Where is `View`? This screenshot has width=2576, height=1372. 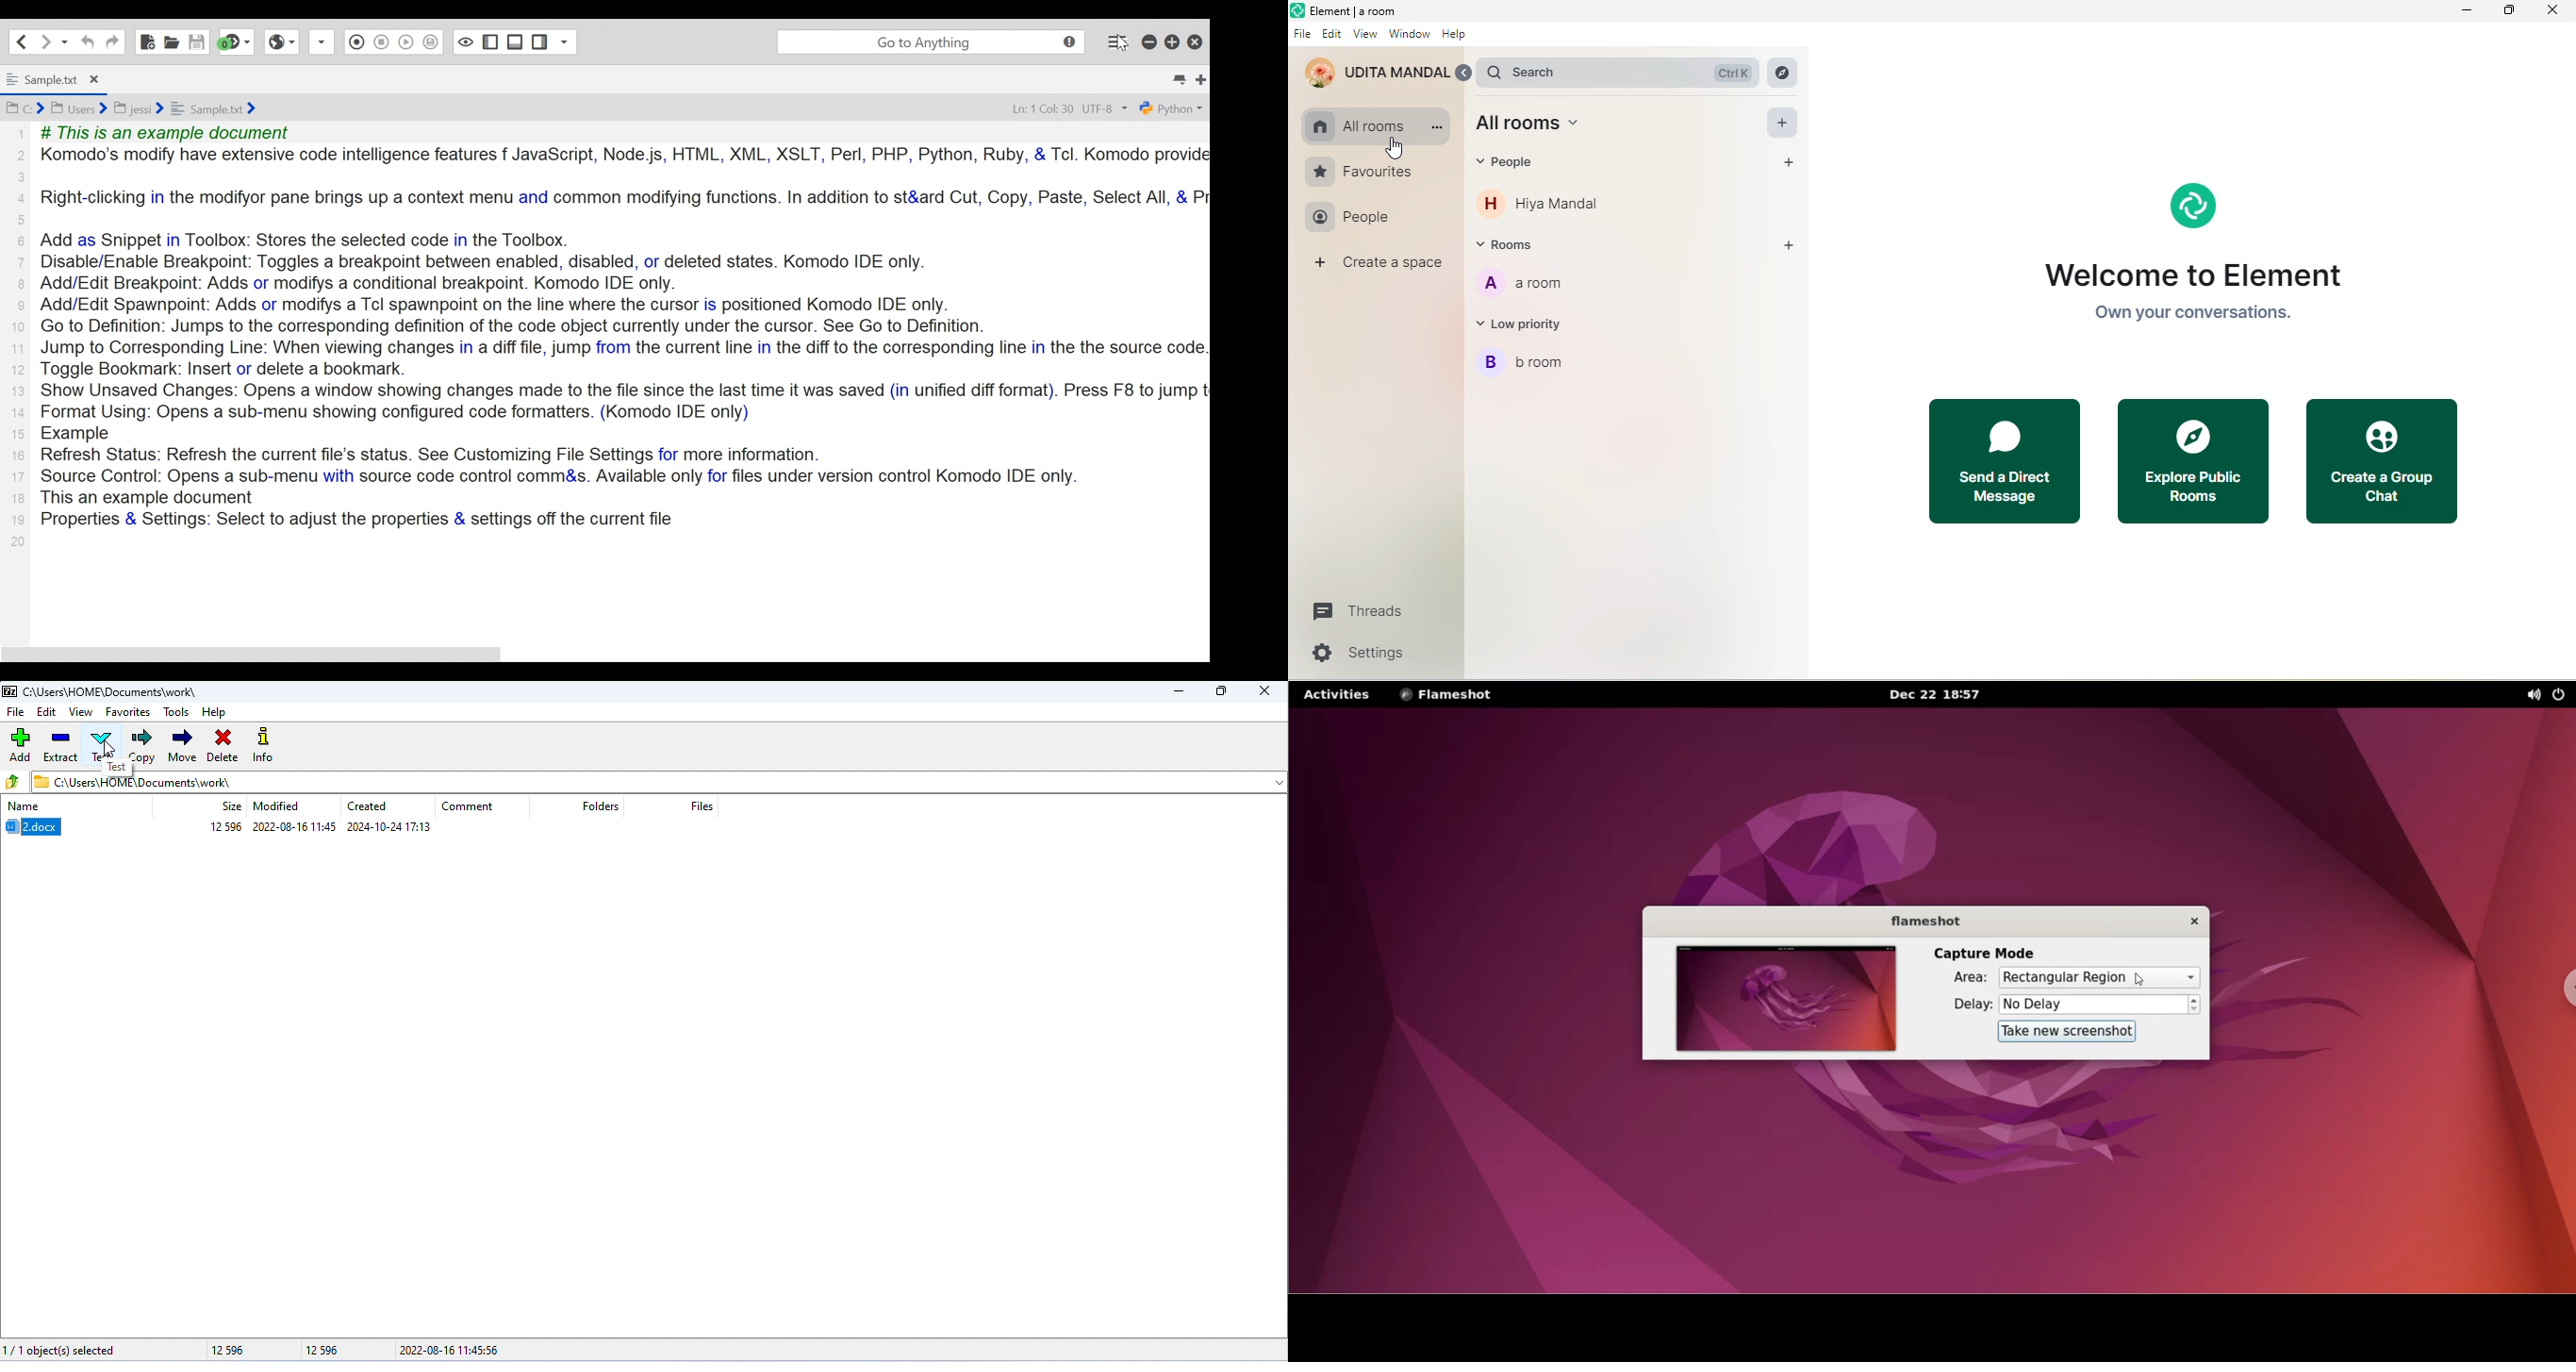
View is located at coordinates (1366, 35).